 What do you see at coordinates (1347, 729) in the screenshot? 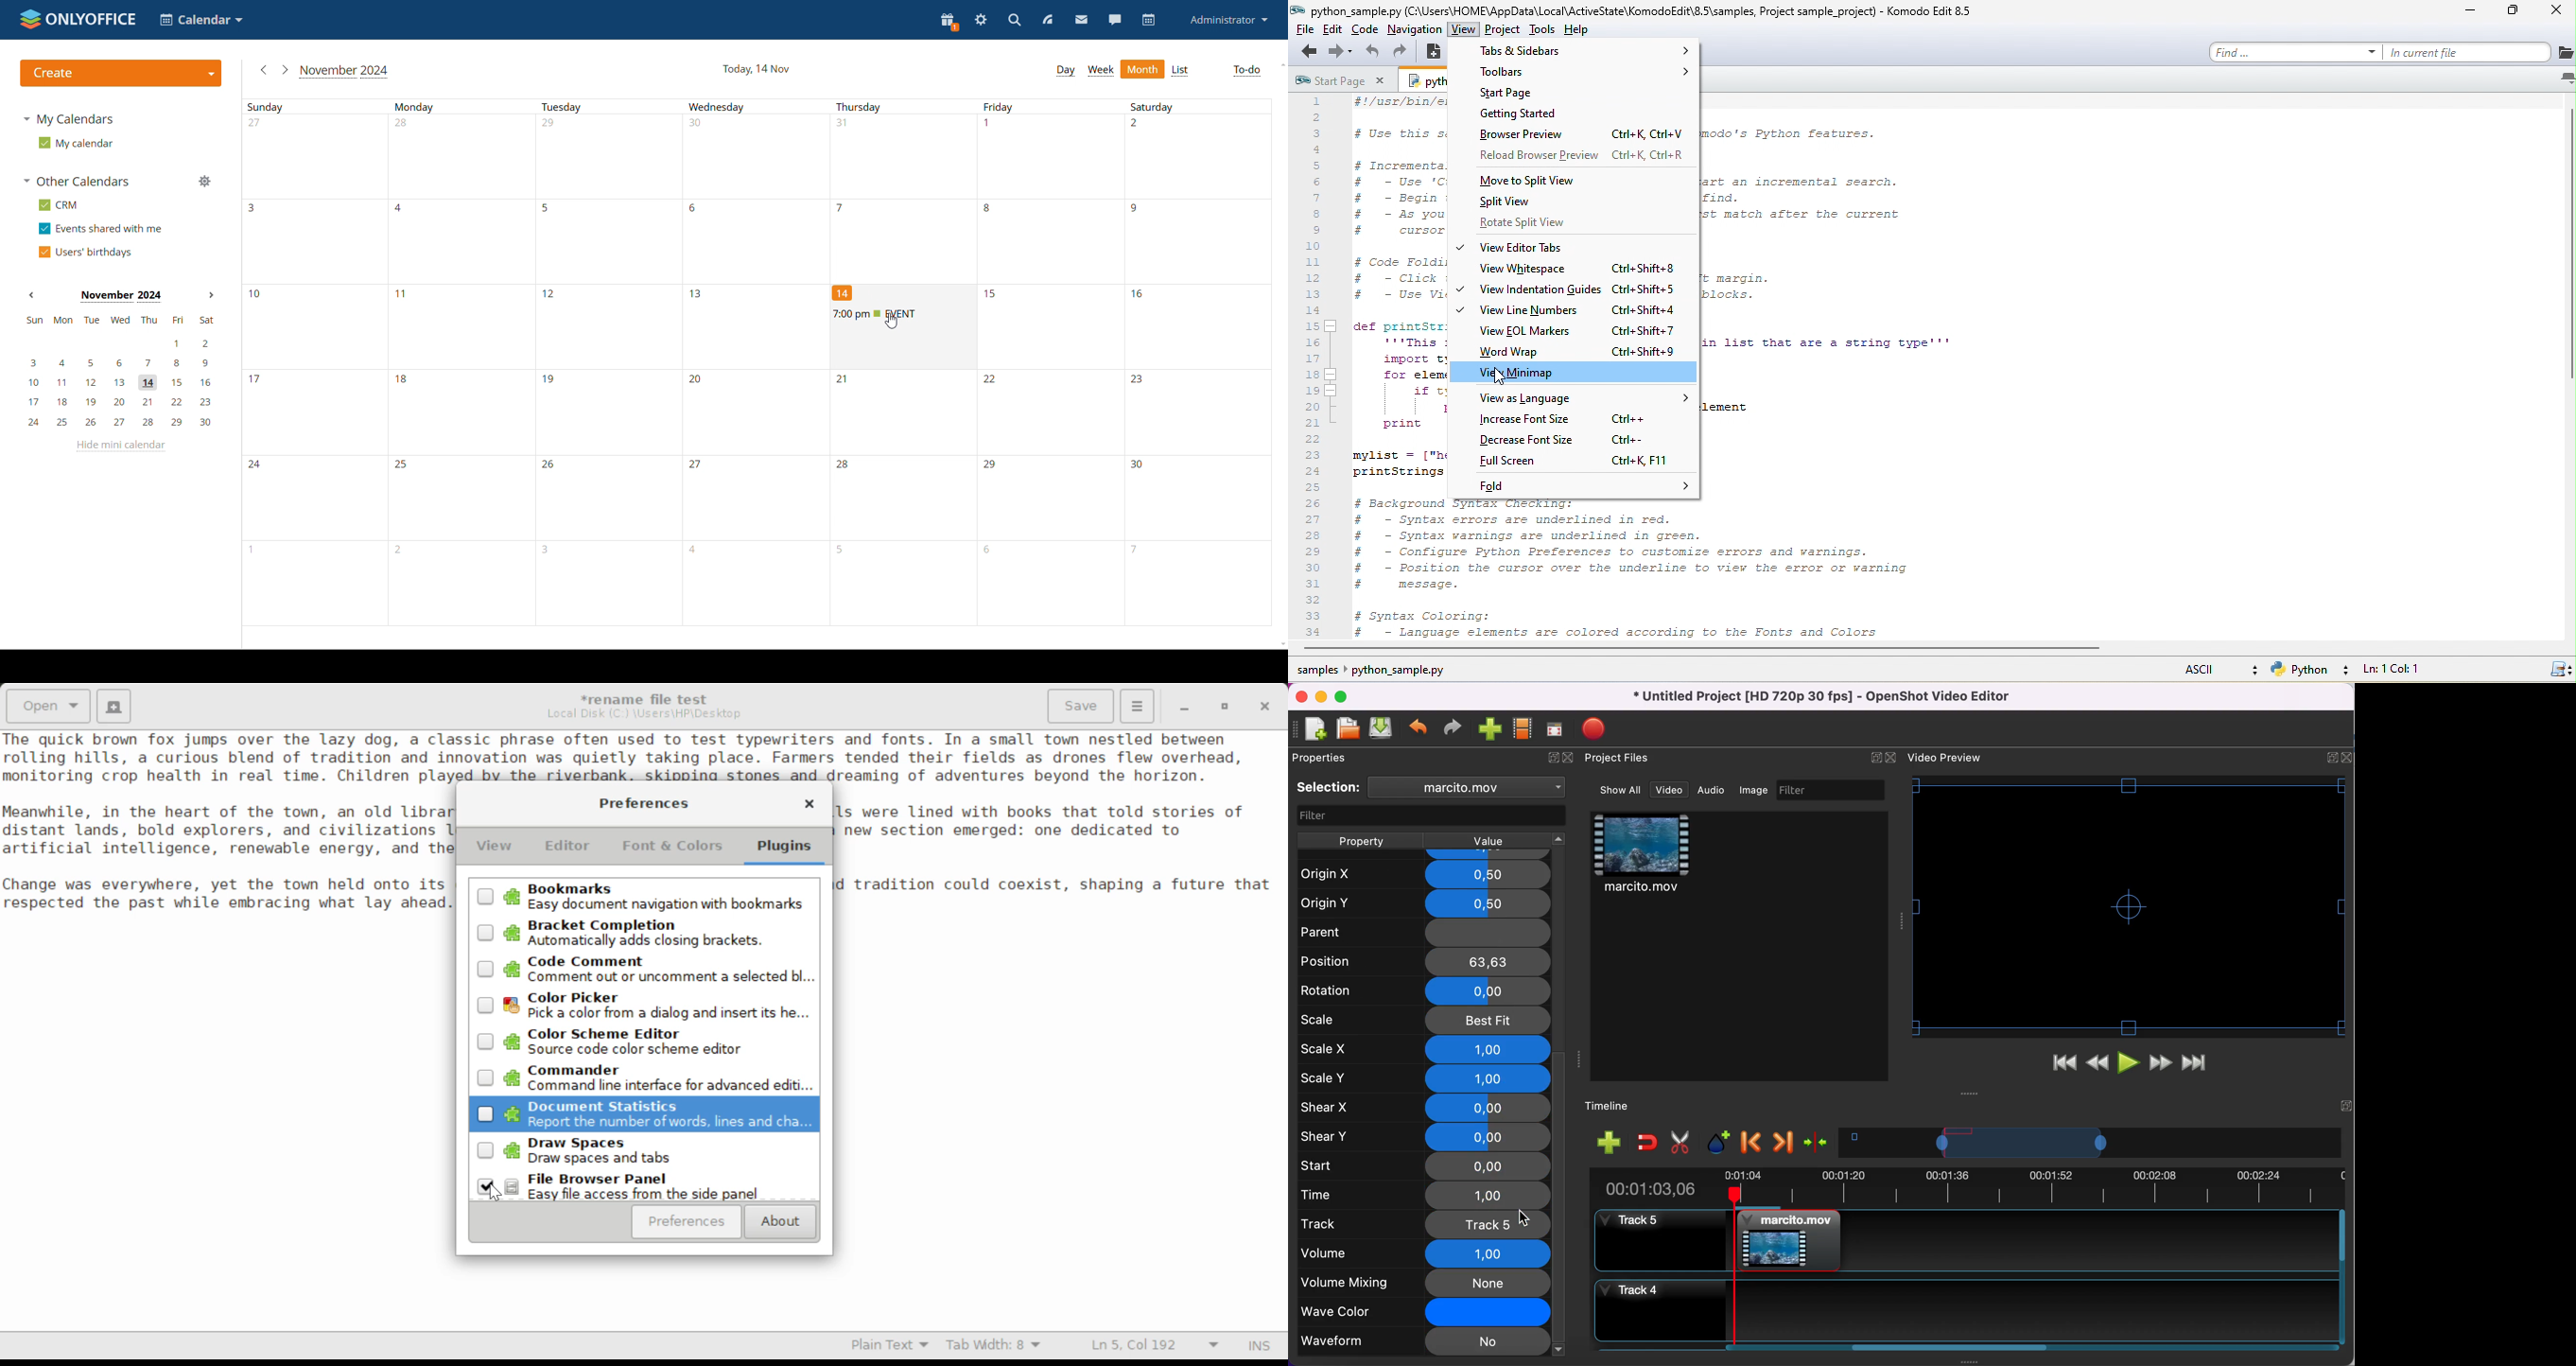
I see `open file` at bounding box center [1347, 729].